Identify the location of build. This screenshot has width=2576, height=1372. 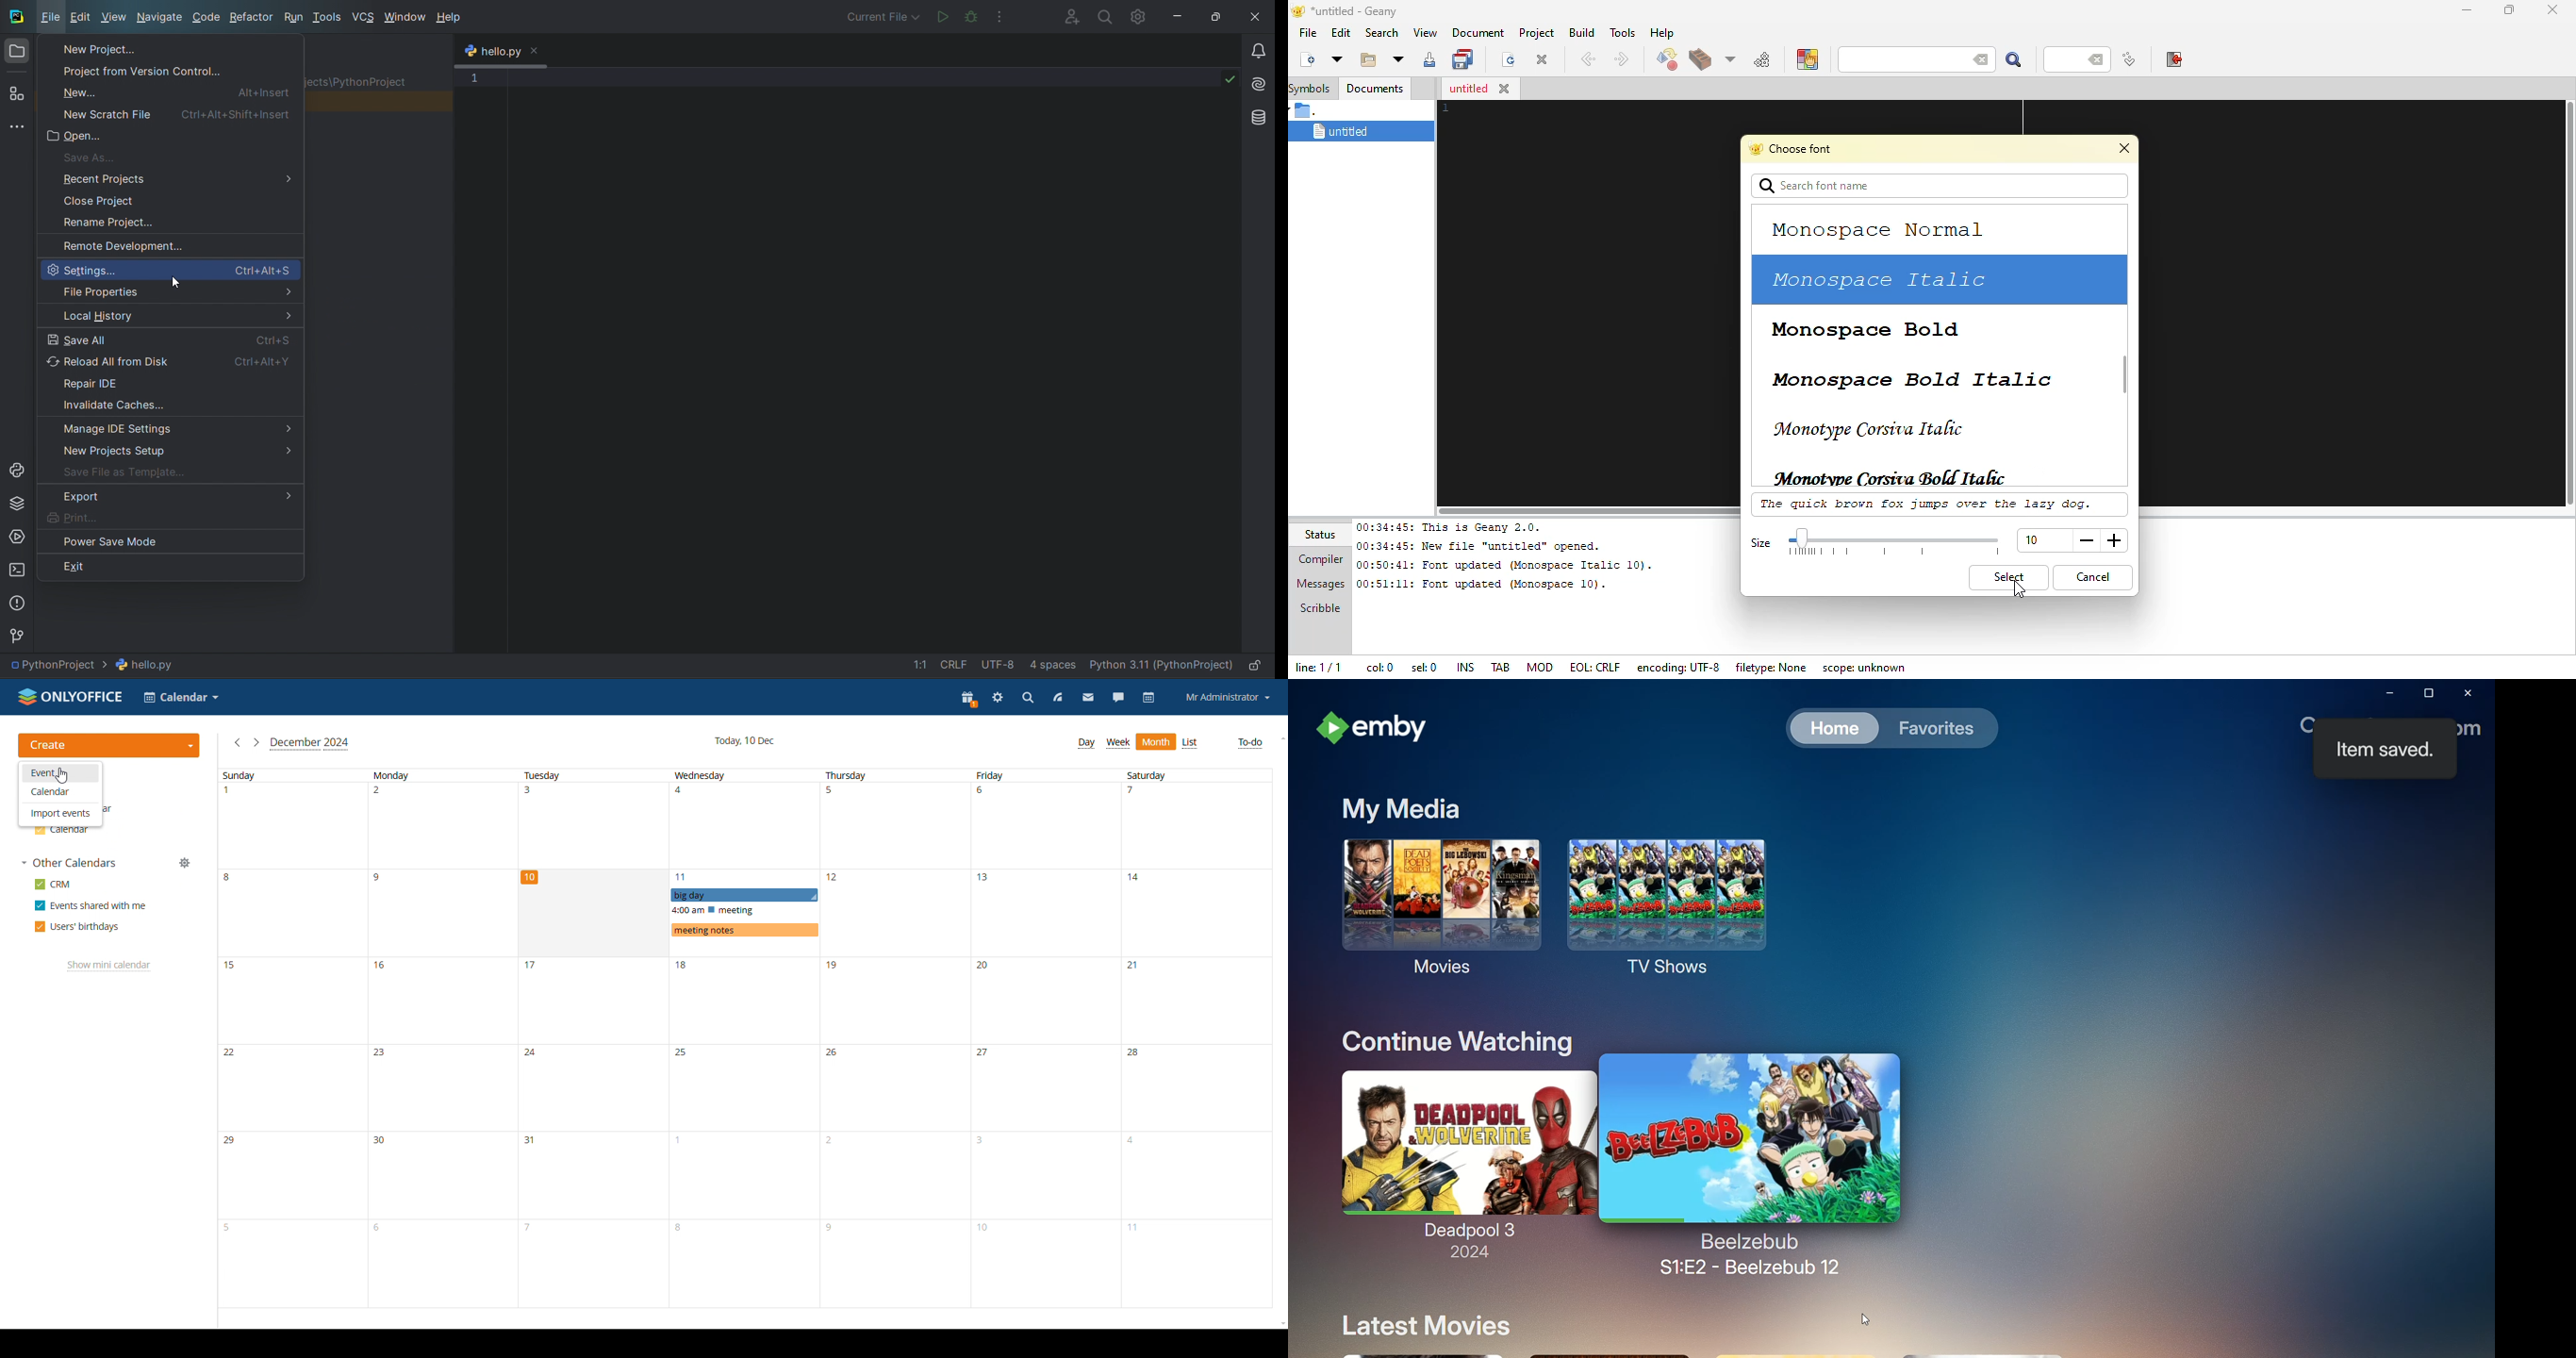
(1699, 61).